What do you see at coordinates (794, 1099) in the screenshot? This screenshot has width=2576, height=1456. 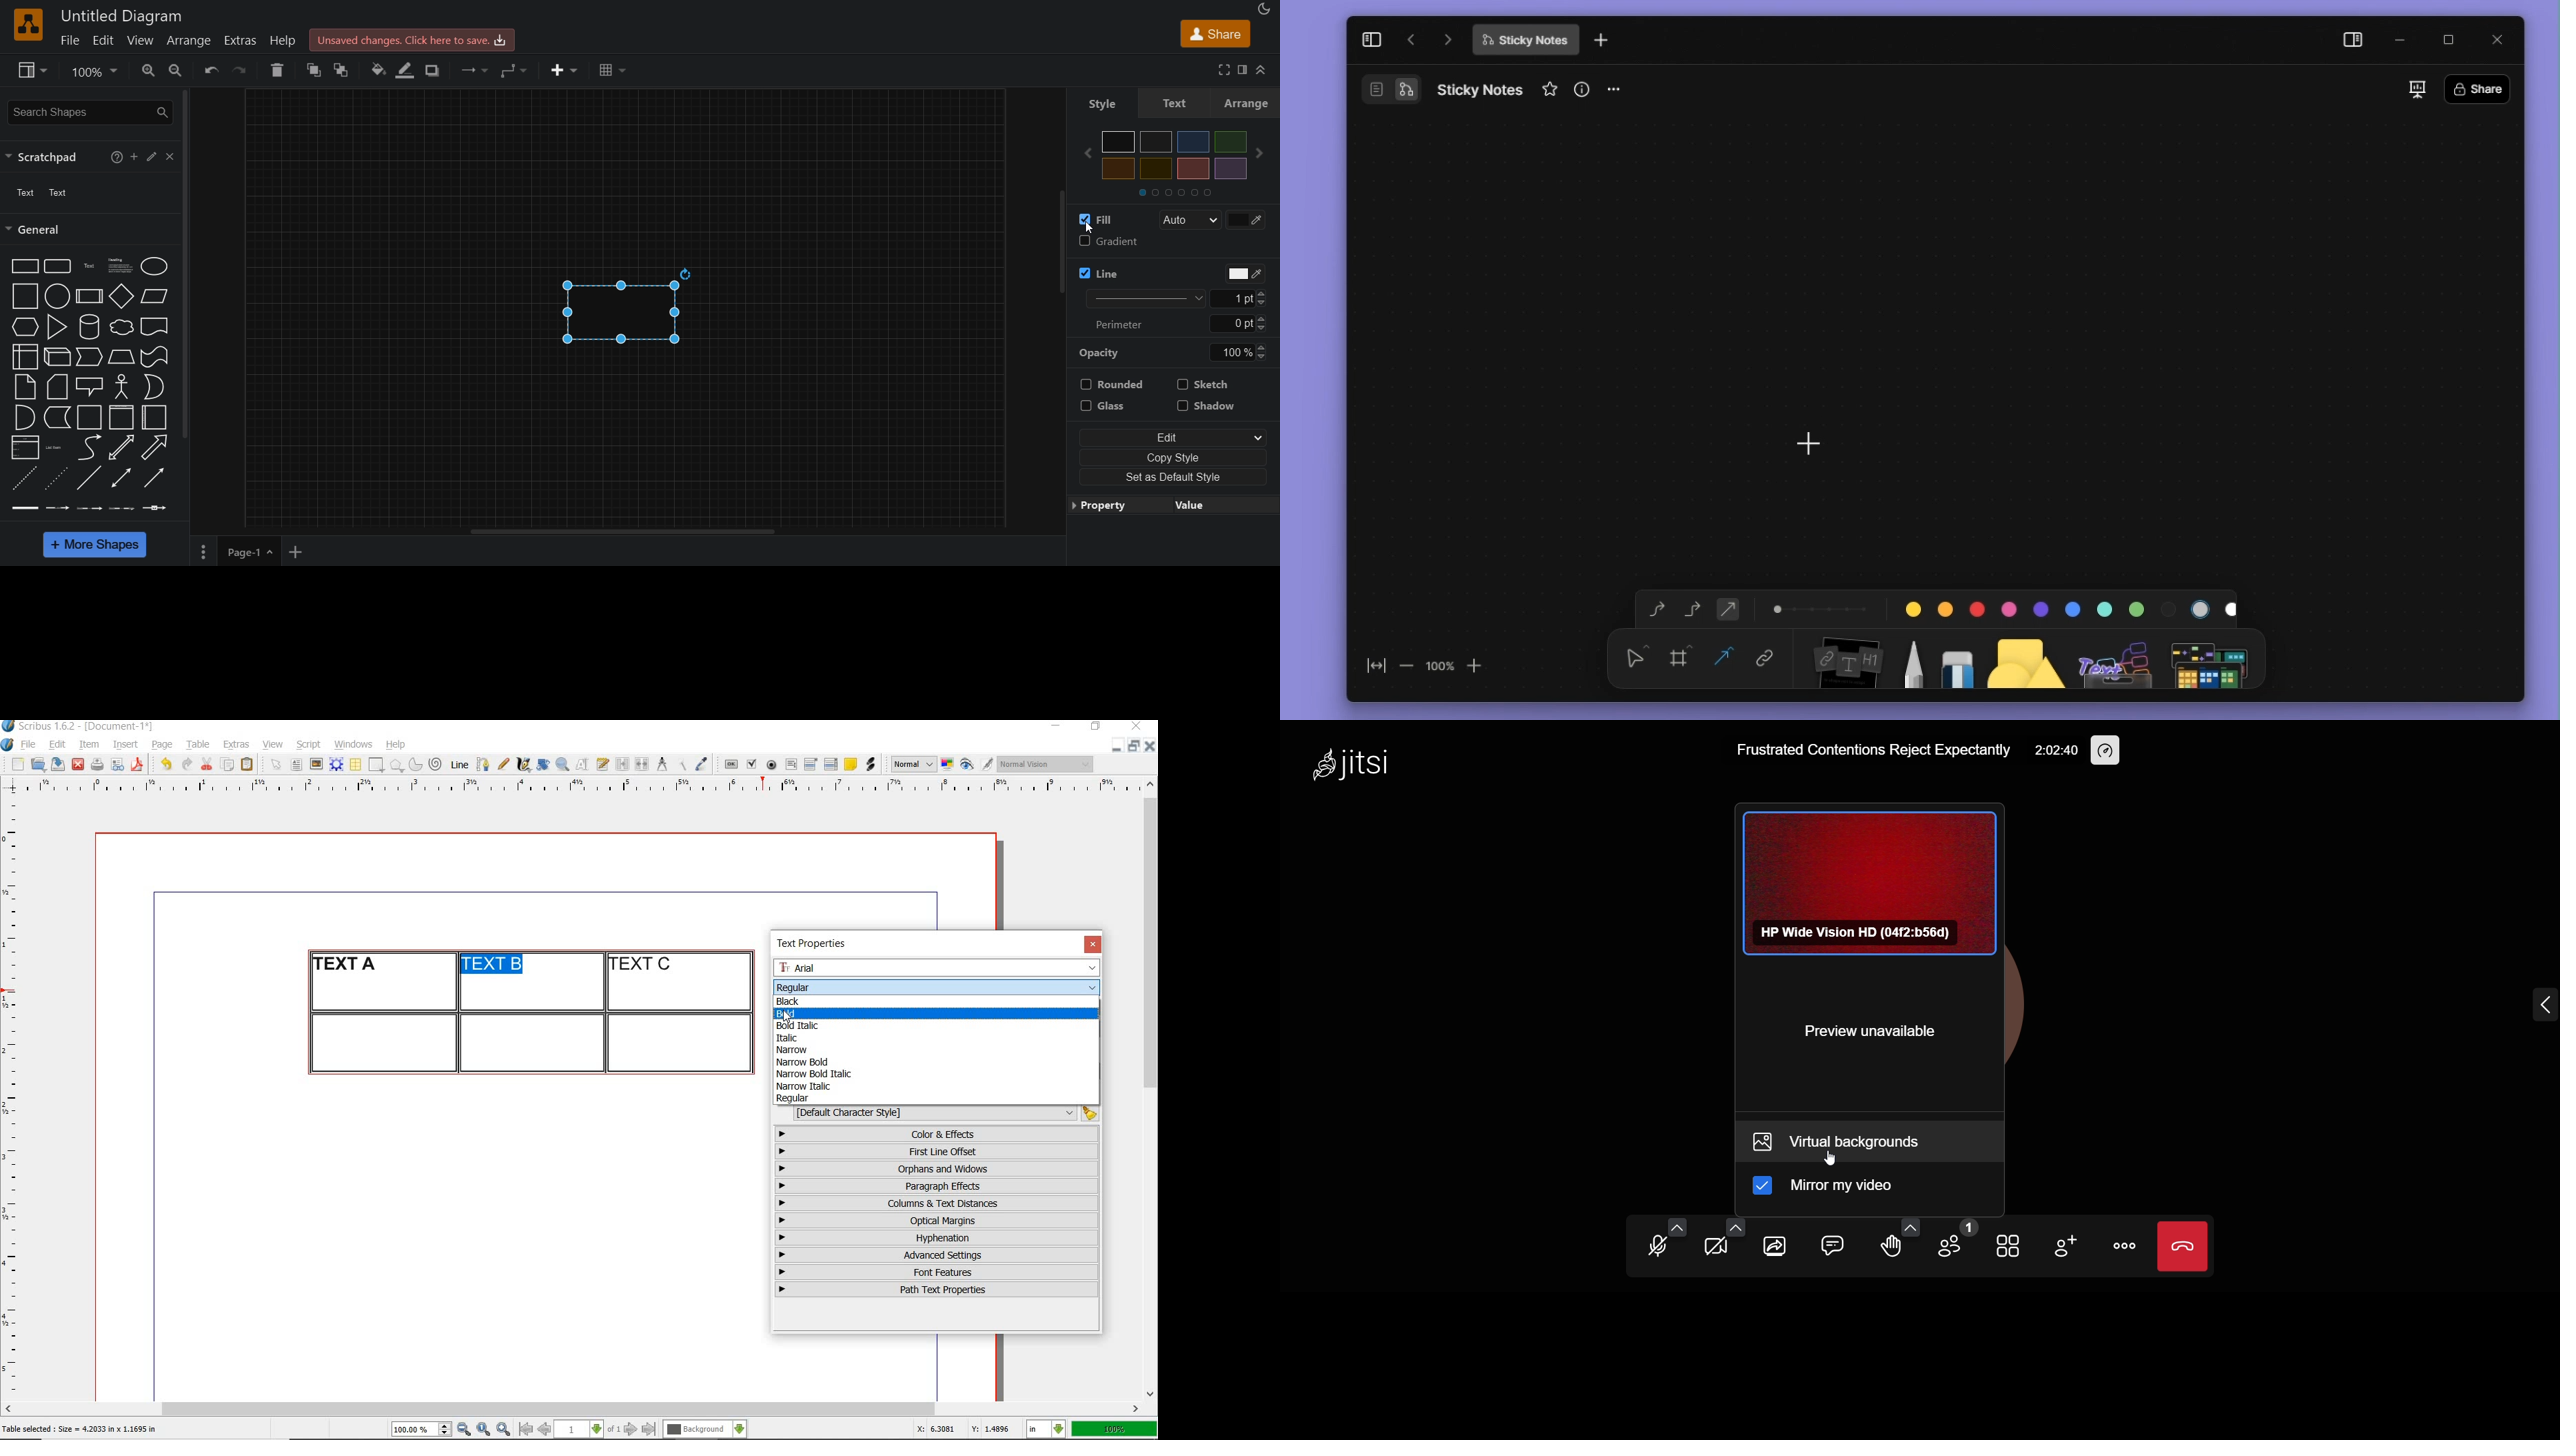 I see `regular` at bounding box center [794, 1099].